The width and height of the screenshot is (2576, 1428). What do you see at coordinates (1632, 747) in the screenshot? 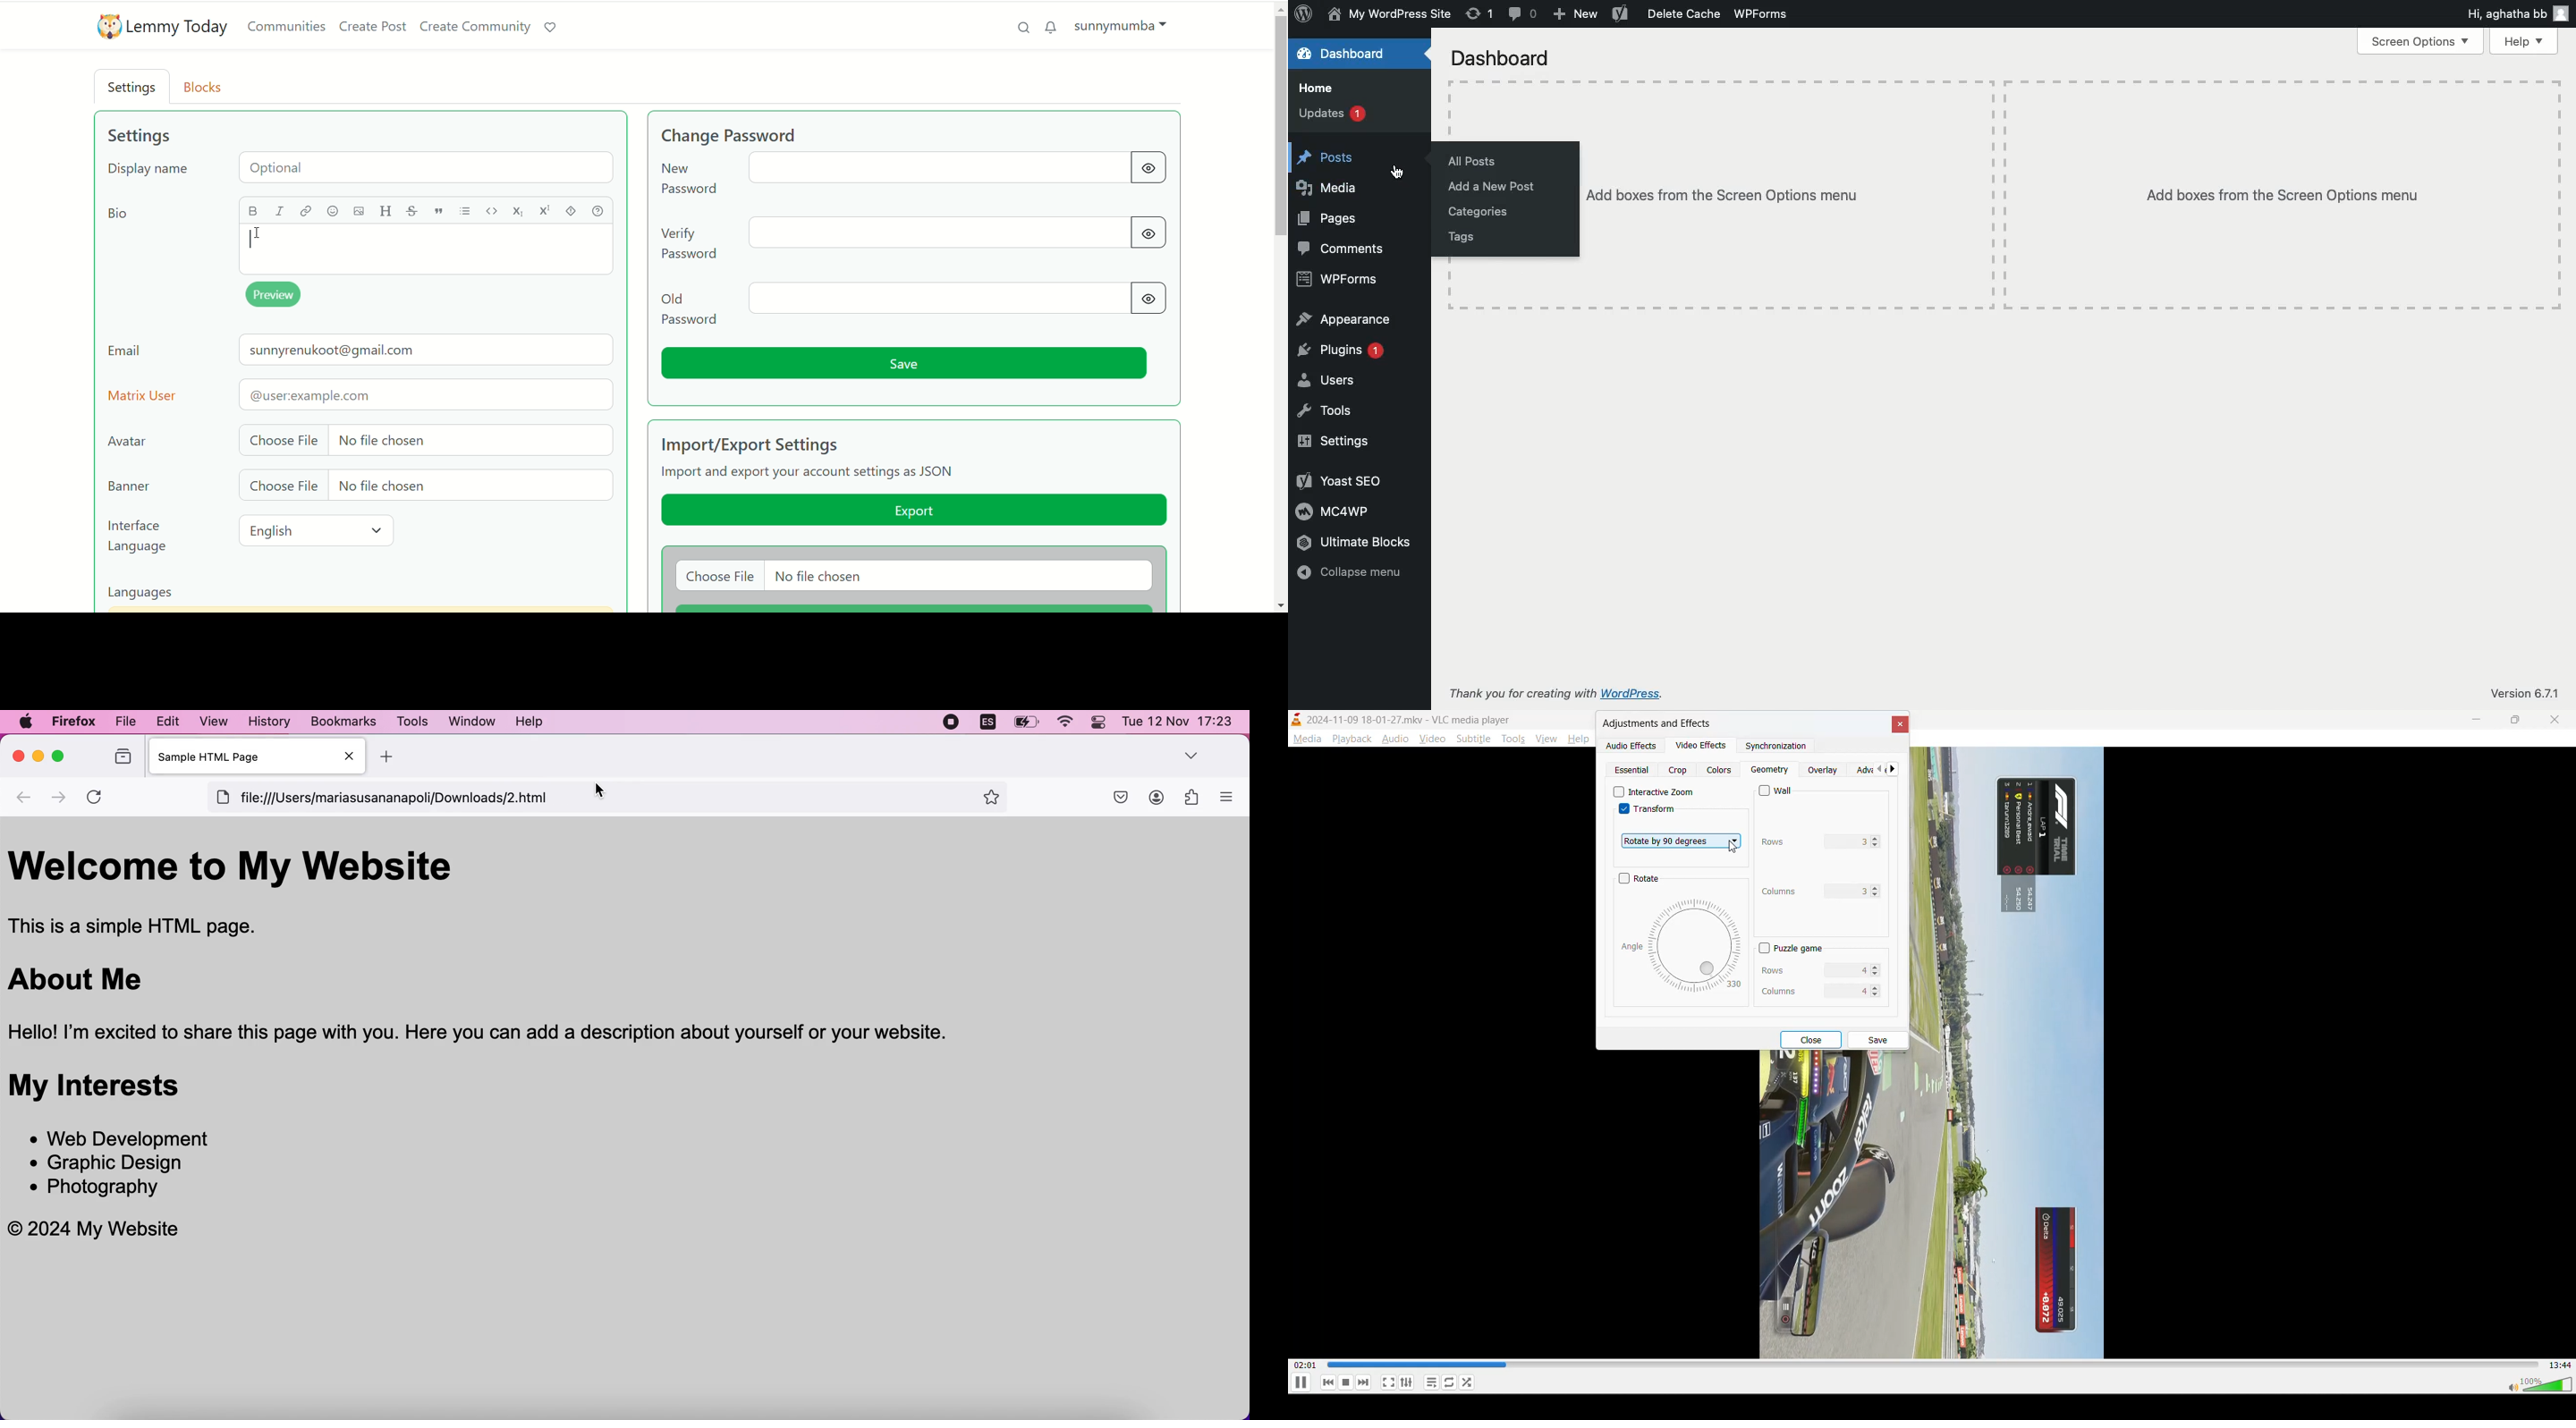
I see `audio effects` at bounding box center [1632, 747].